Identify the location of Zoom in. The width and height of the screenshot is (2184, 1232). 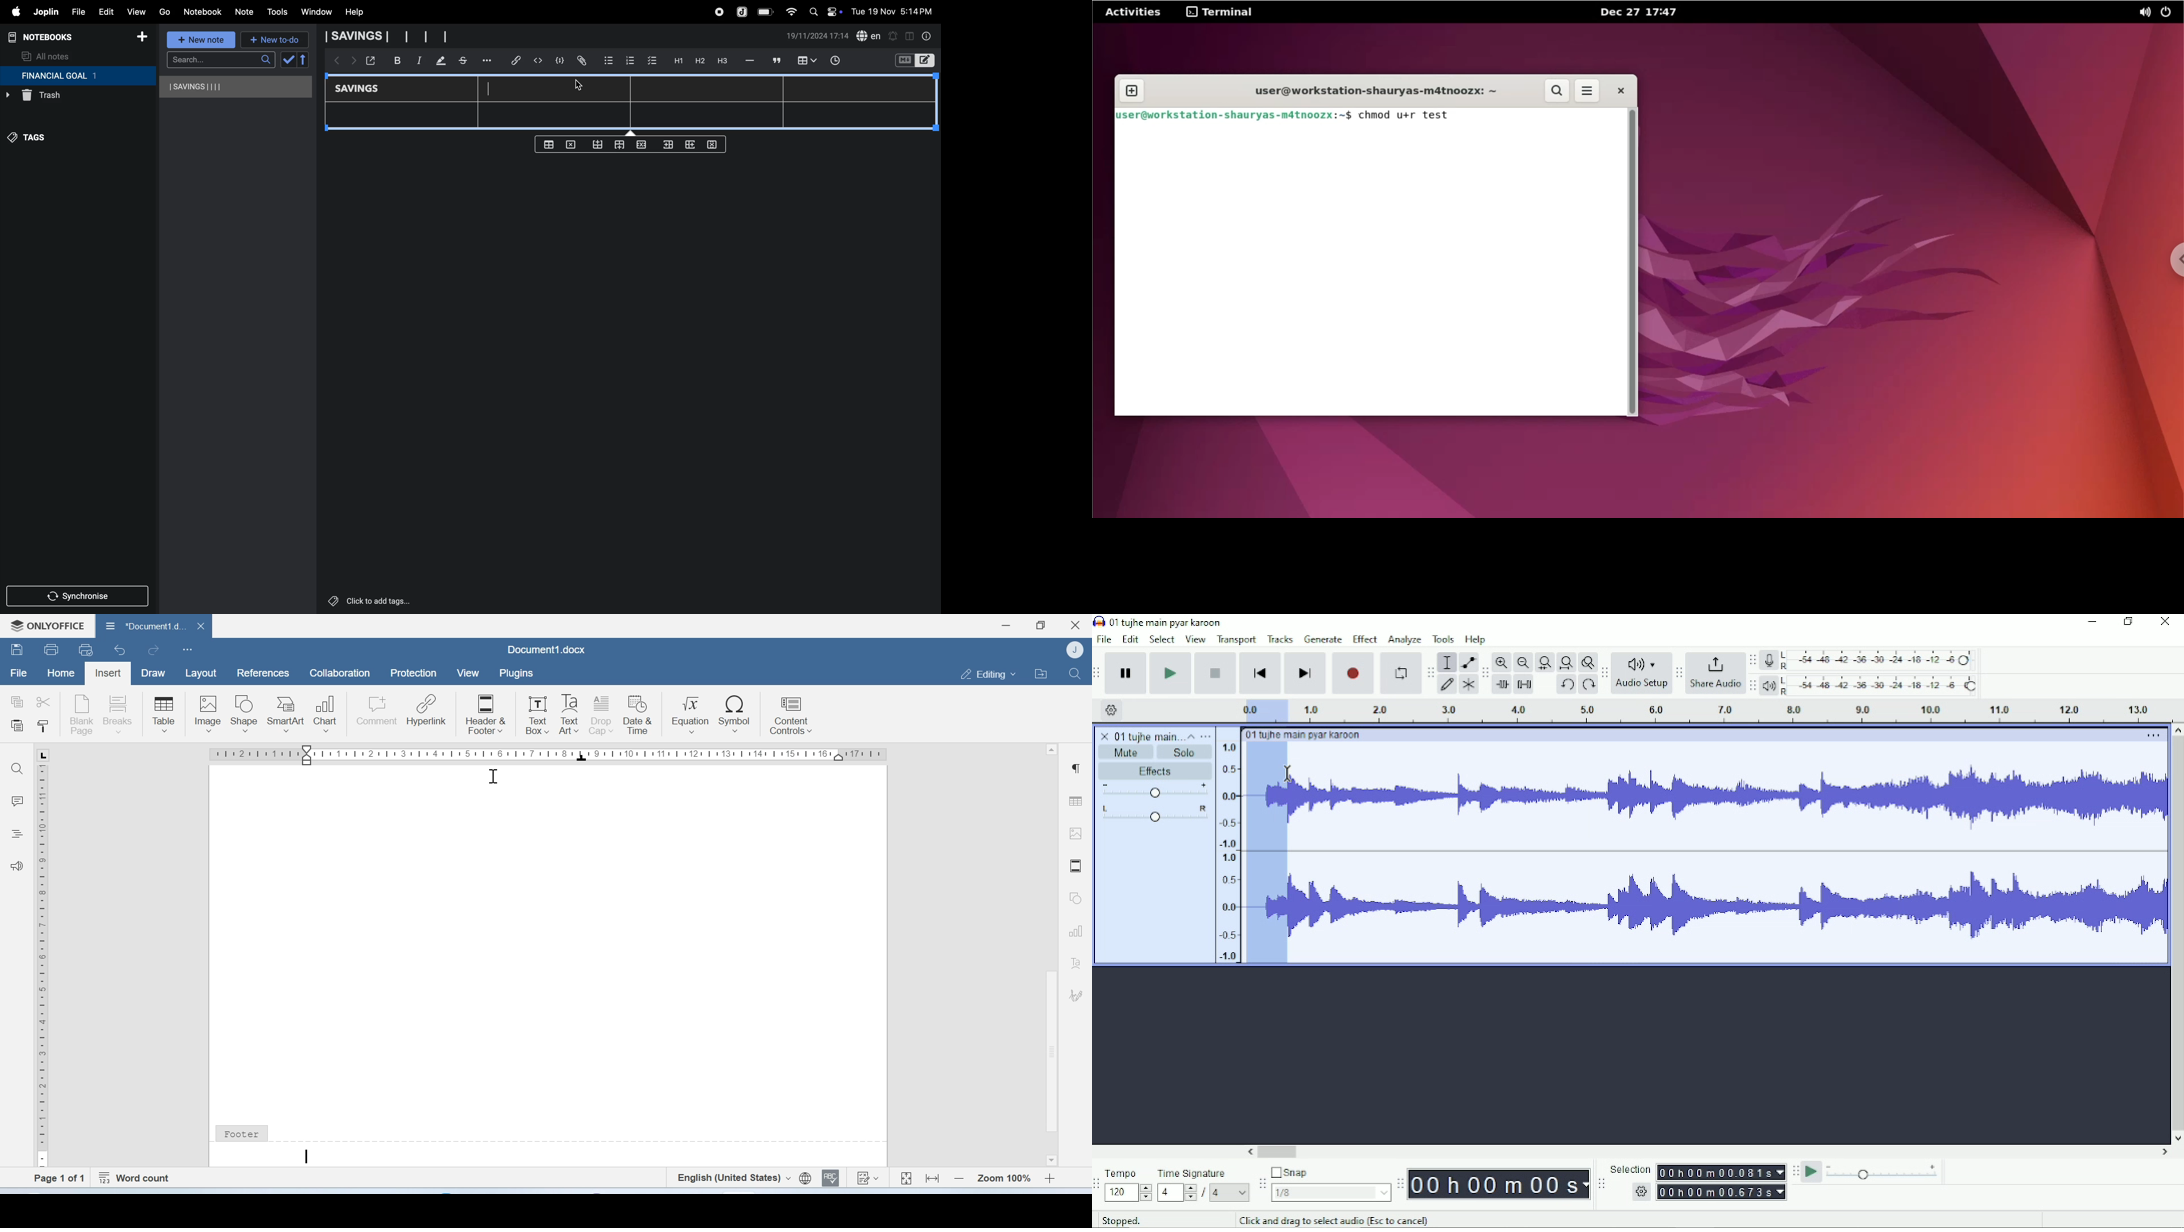
(1050, 1177).